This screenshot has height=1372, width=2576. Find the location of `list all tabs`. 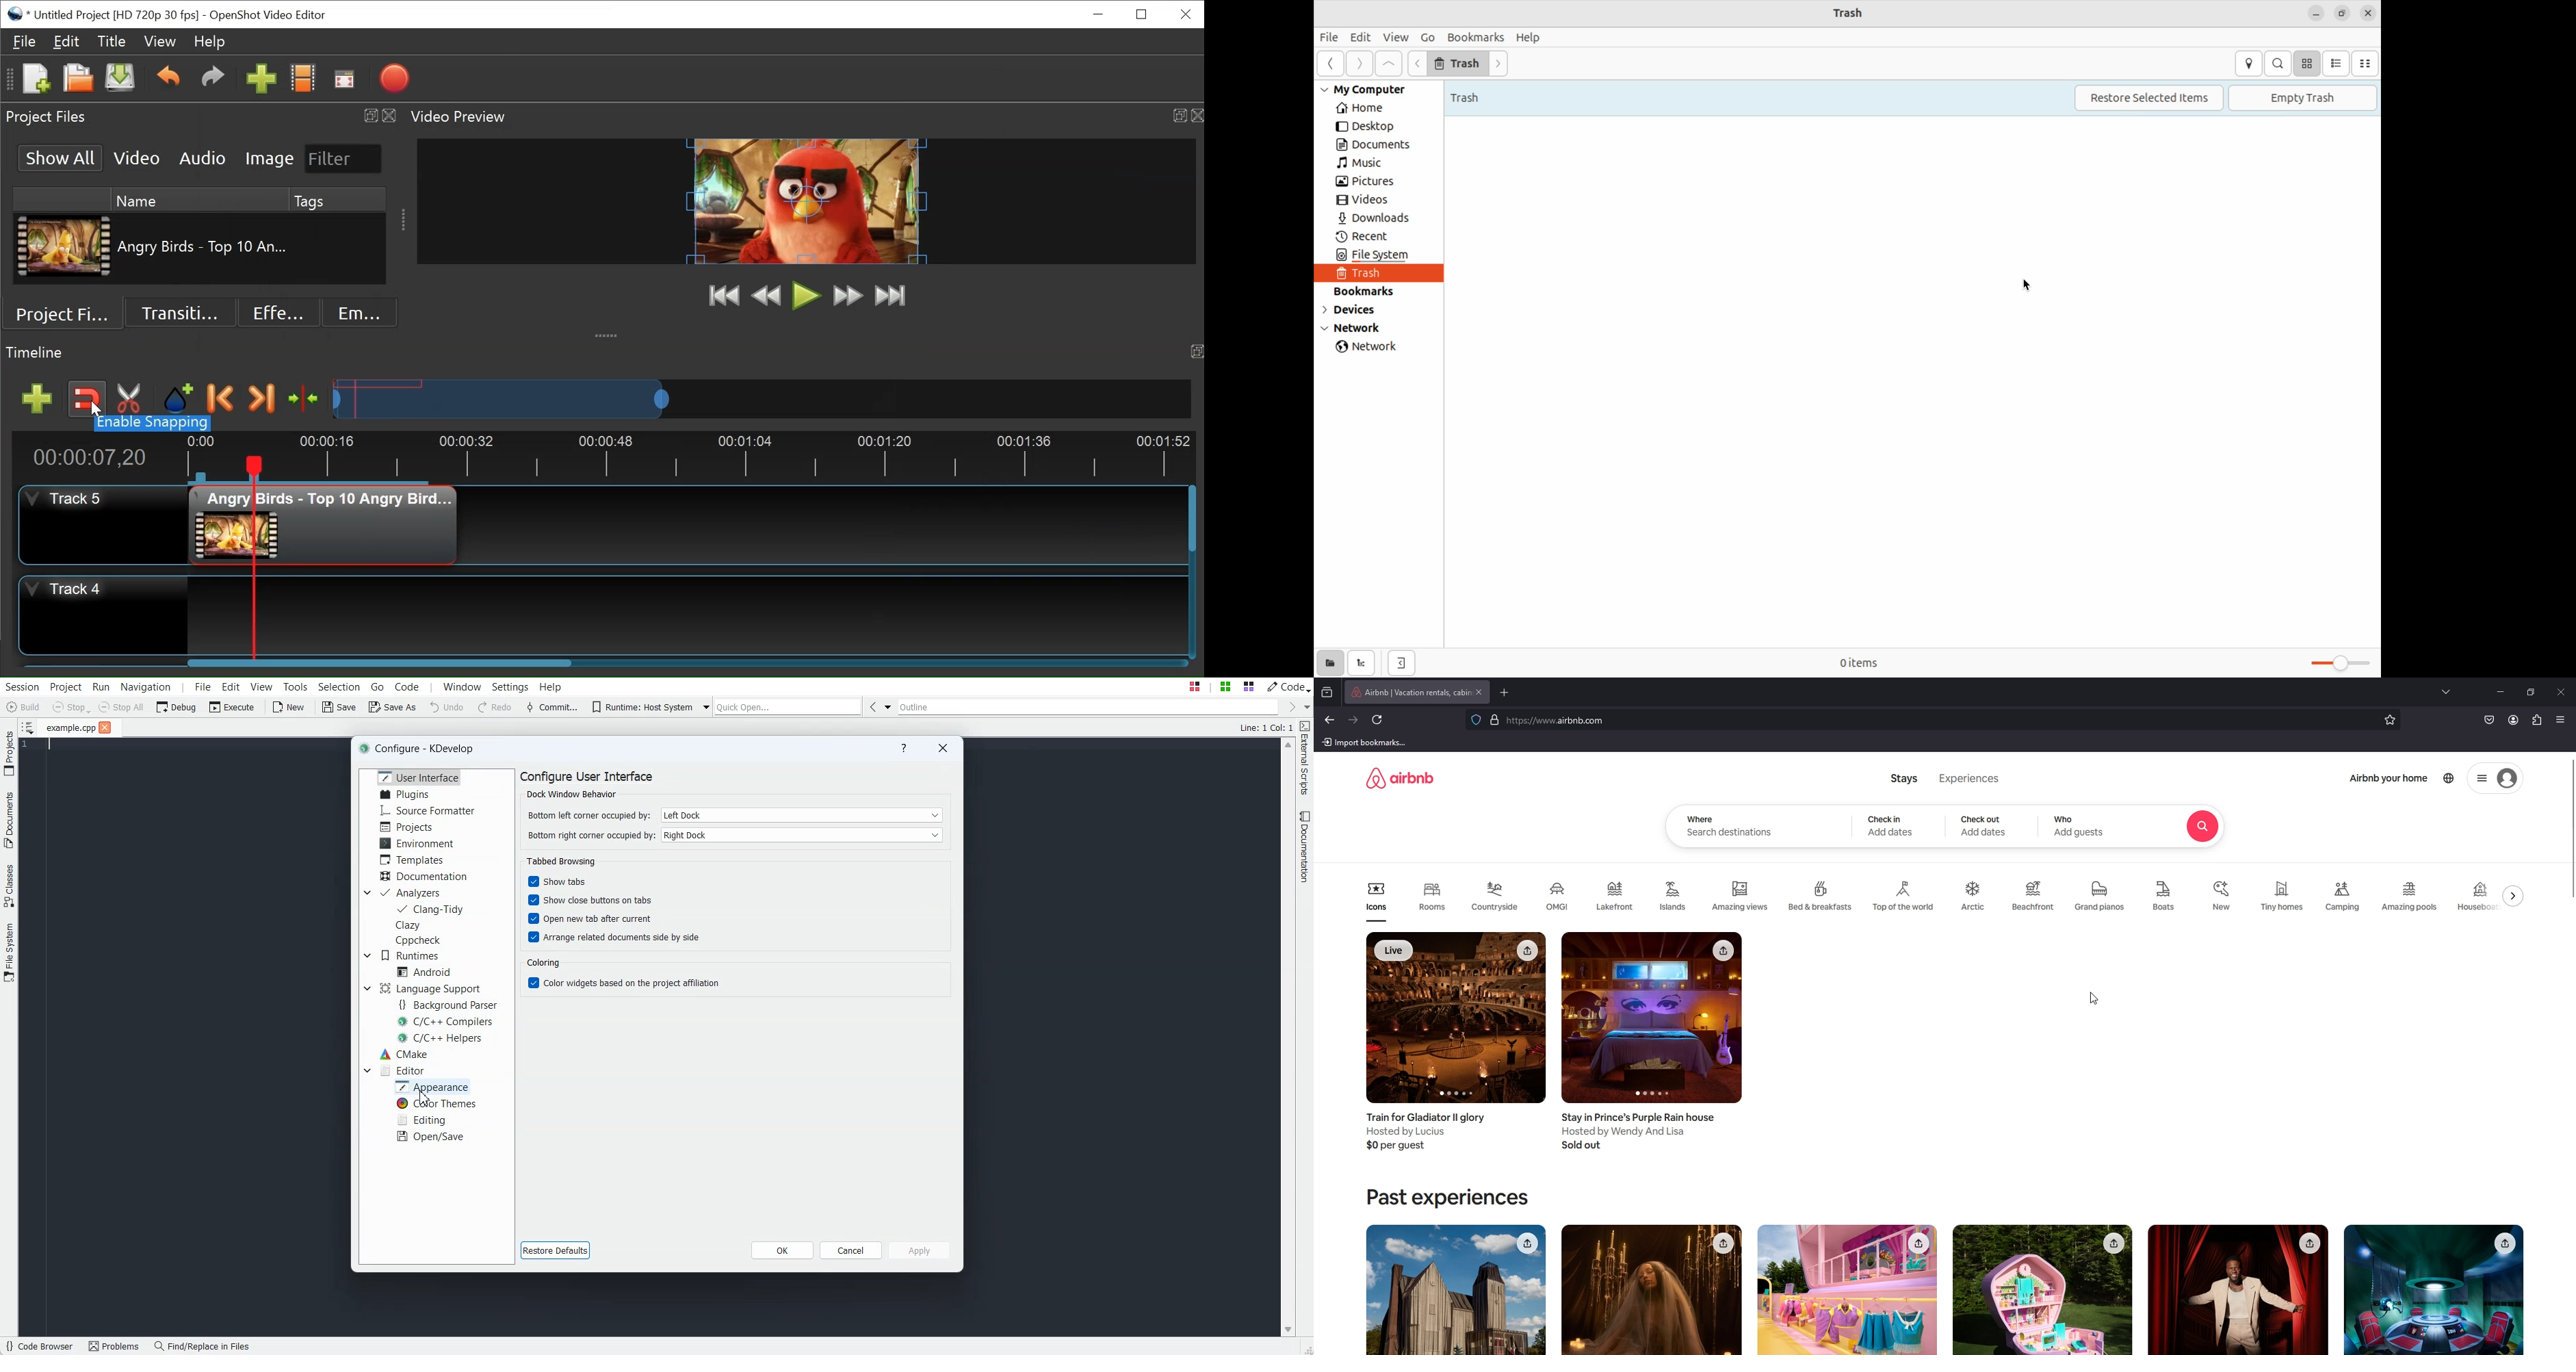

list all tabs is located at coordinates (2449, 691).